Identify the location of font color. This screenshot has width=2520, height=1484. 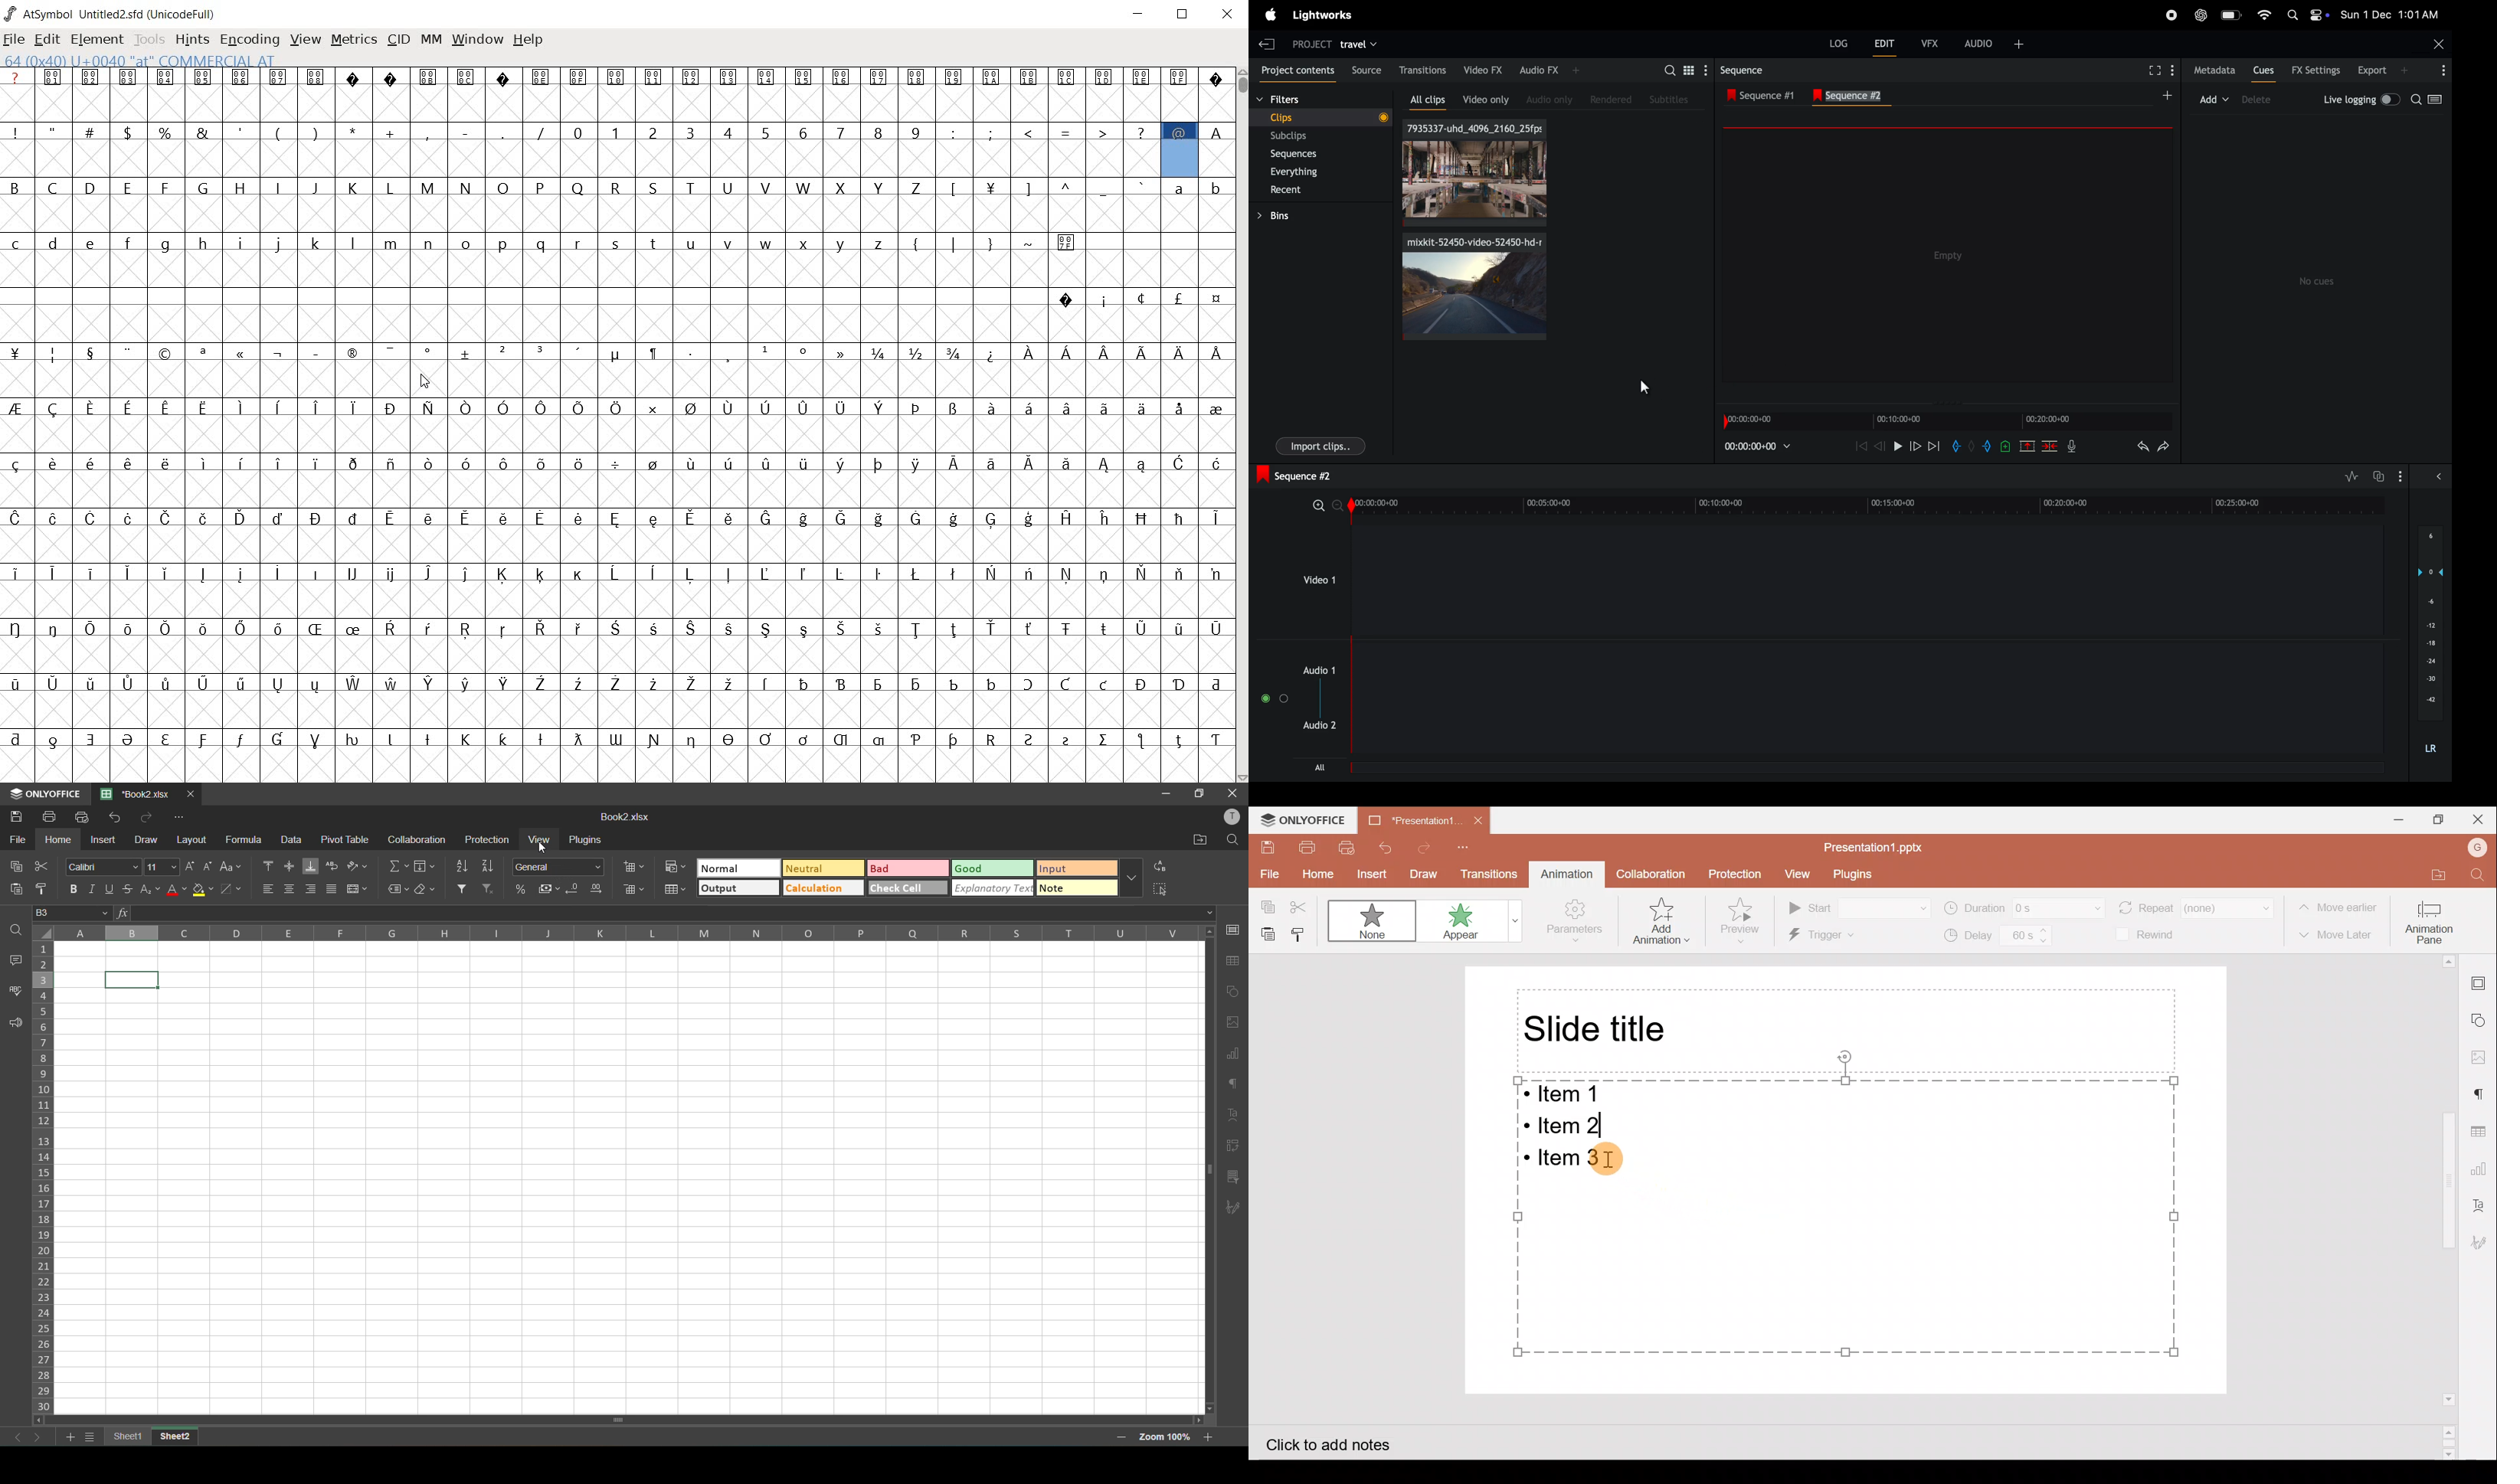
(178, 890).